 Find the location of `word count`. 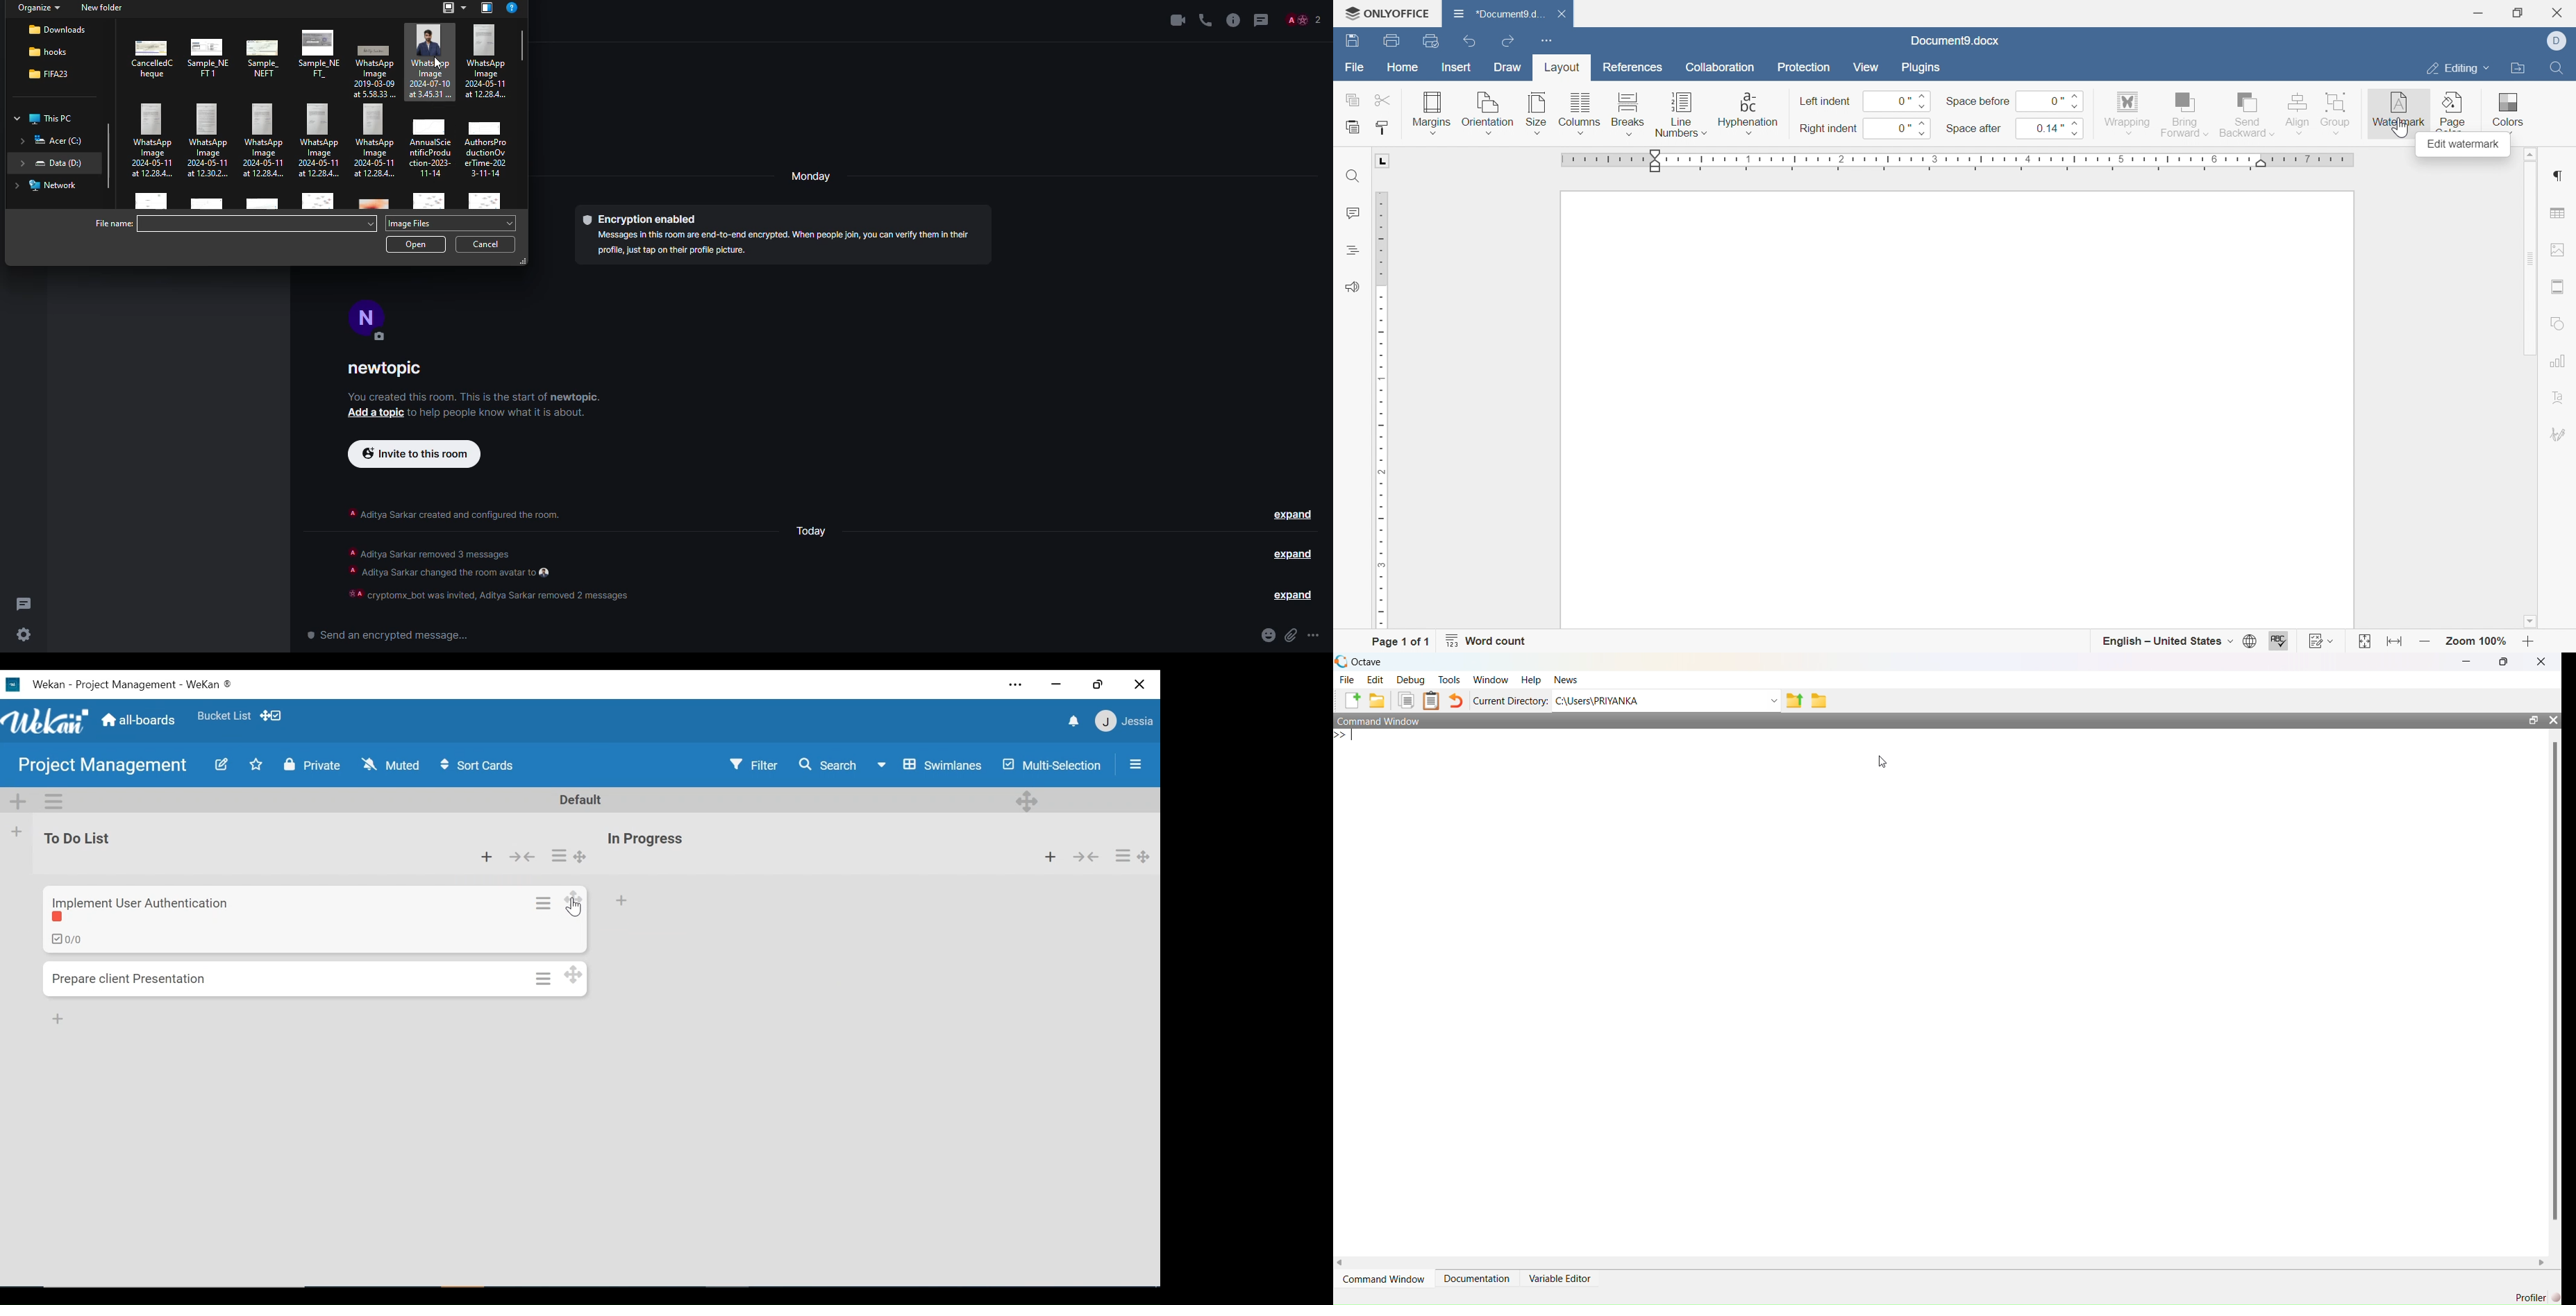

word count is located at coordinates (1487, 641).